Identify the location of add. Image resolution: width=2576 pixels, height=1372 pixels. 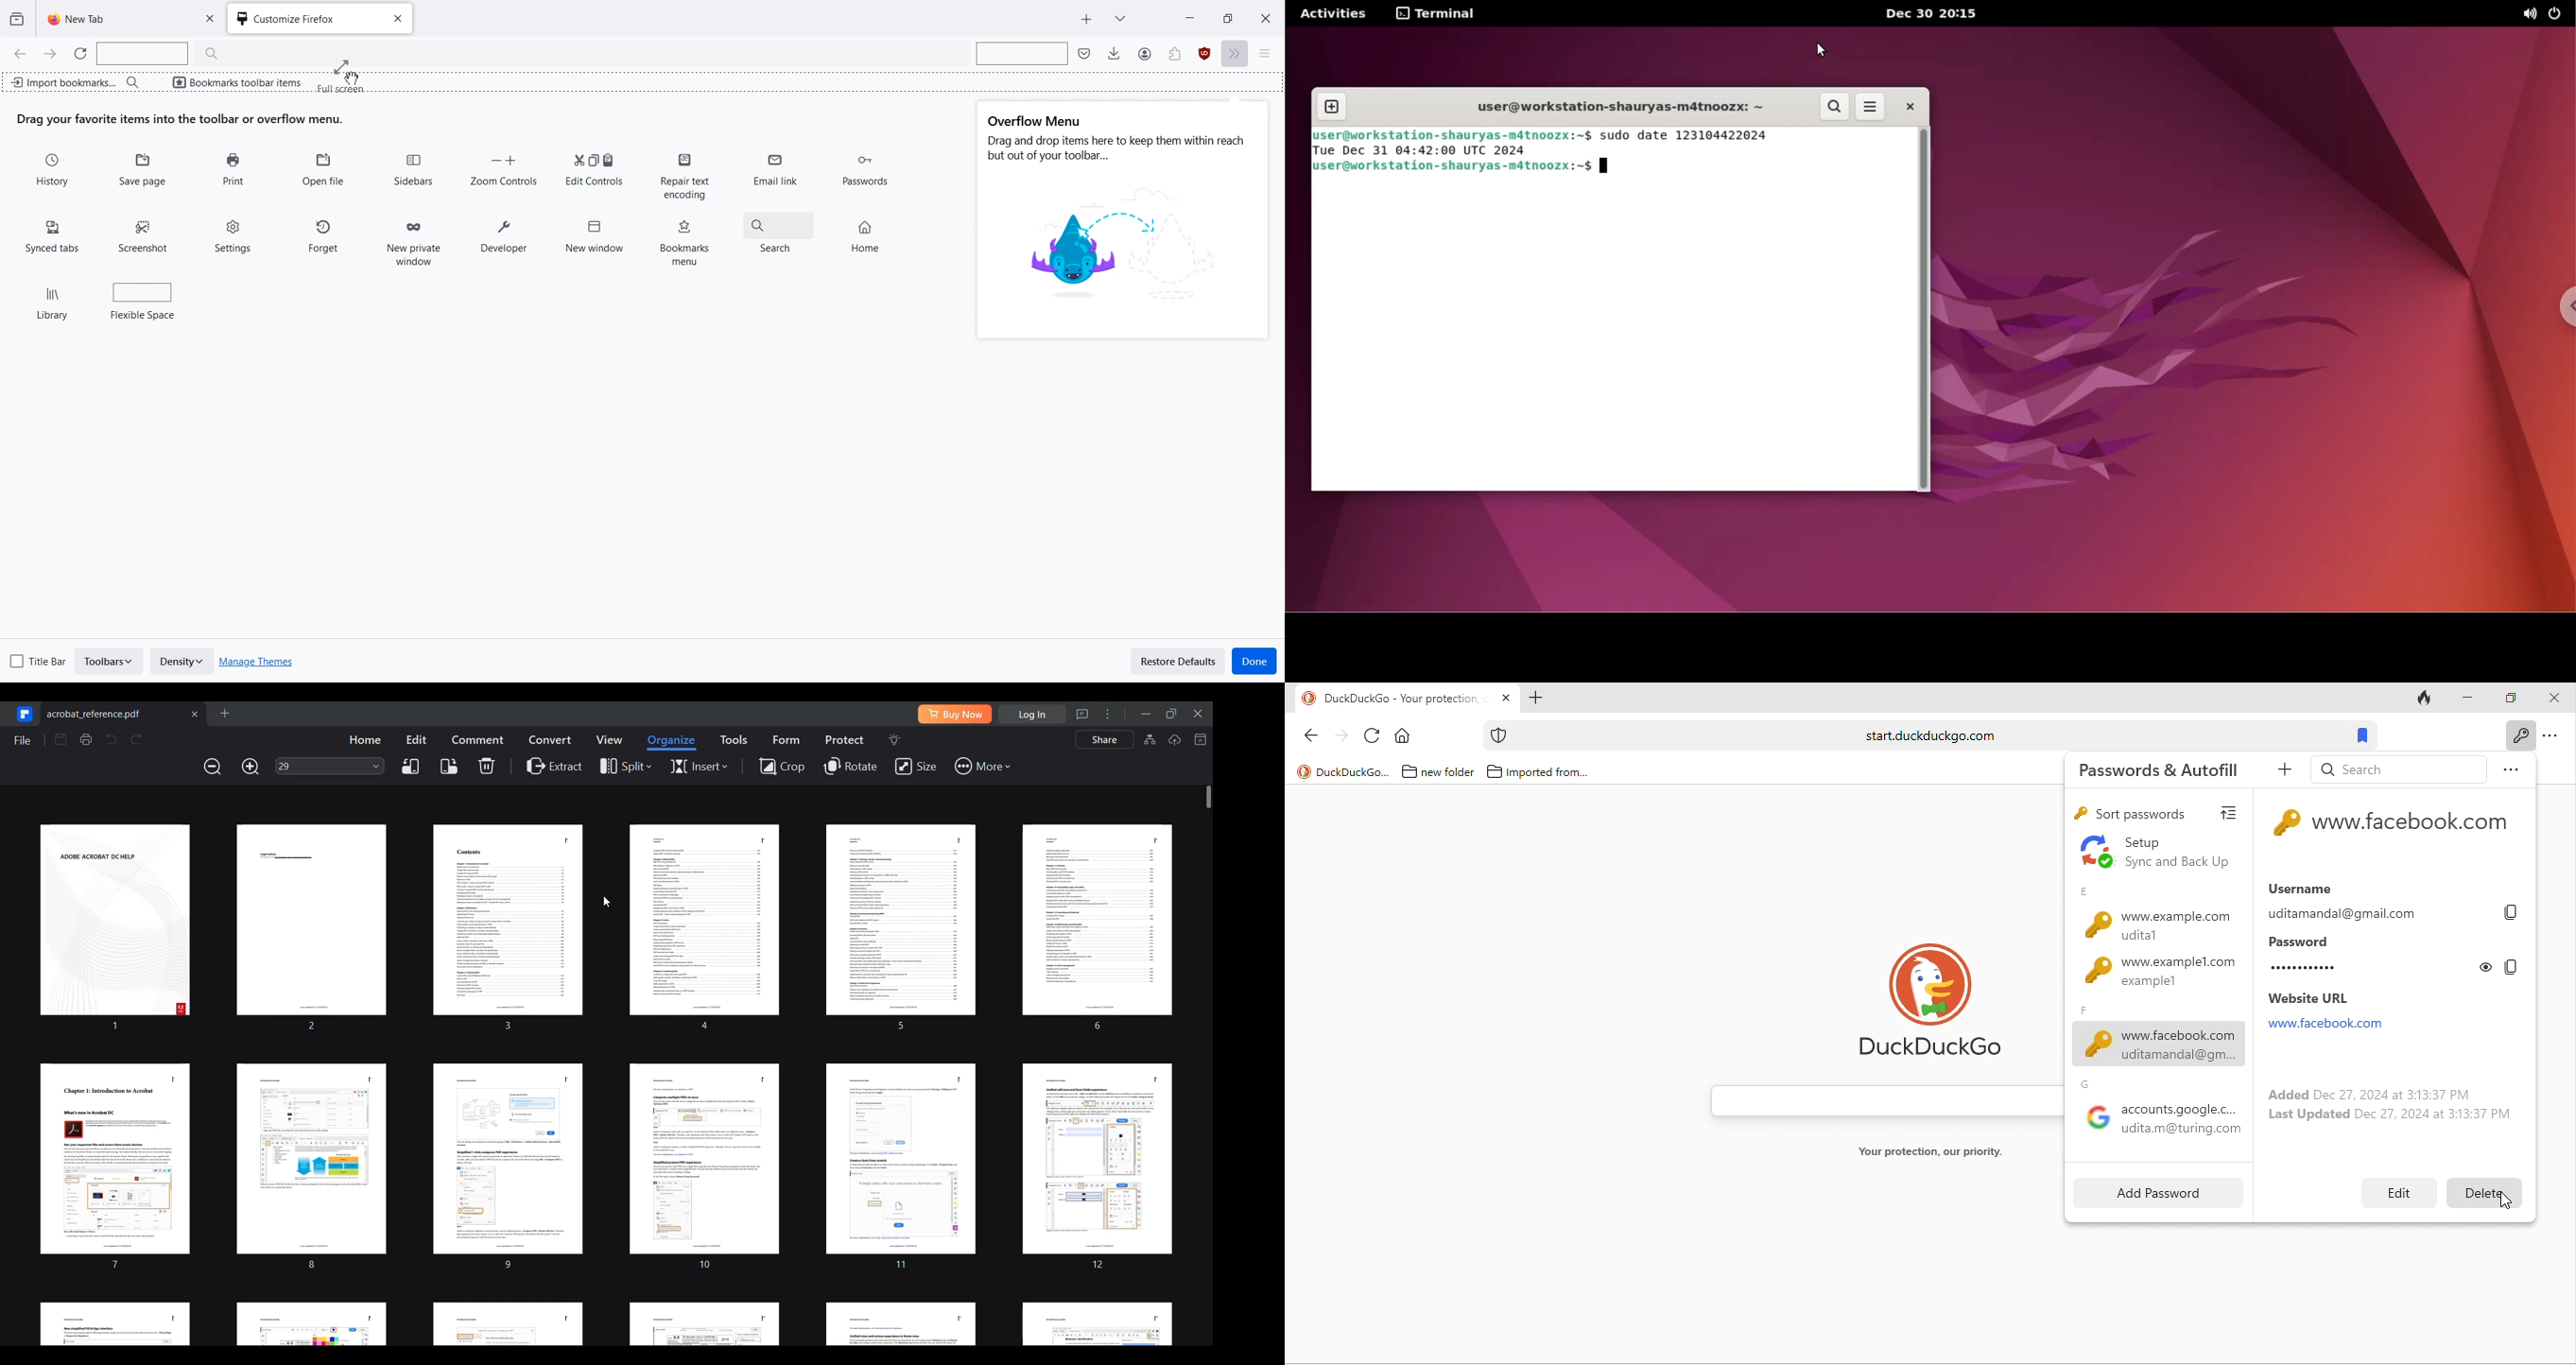
(2279, 773).